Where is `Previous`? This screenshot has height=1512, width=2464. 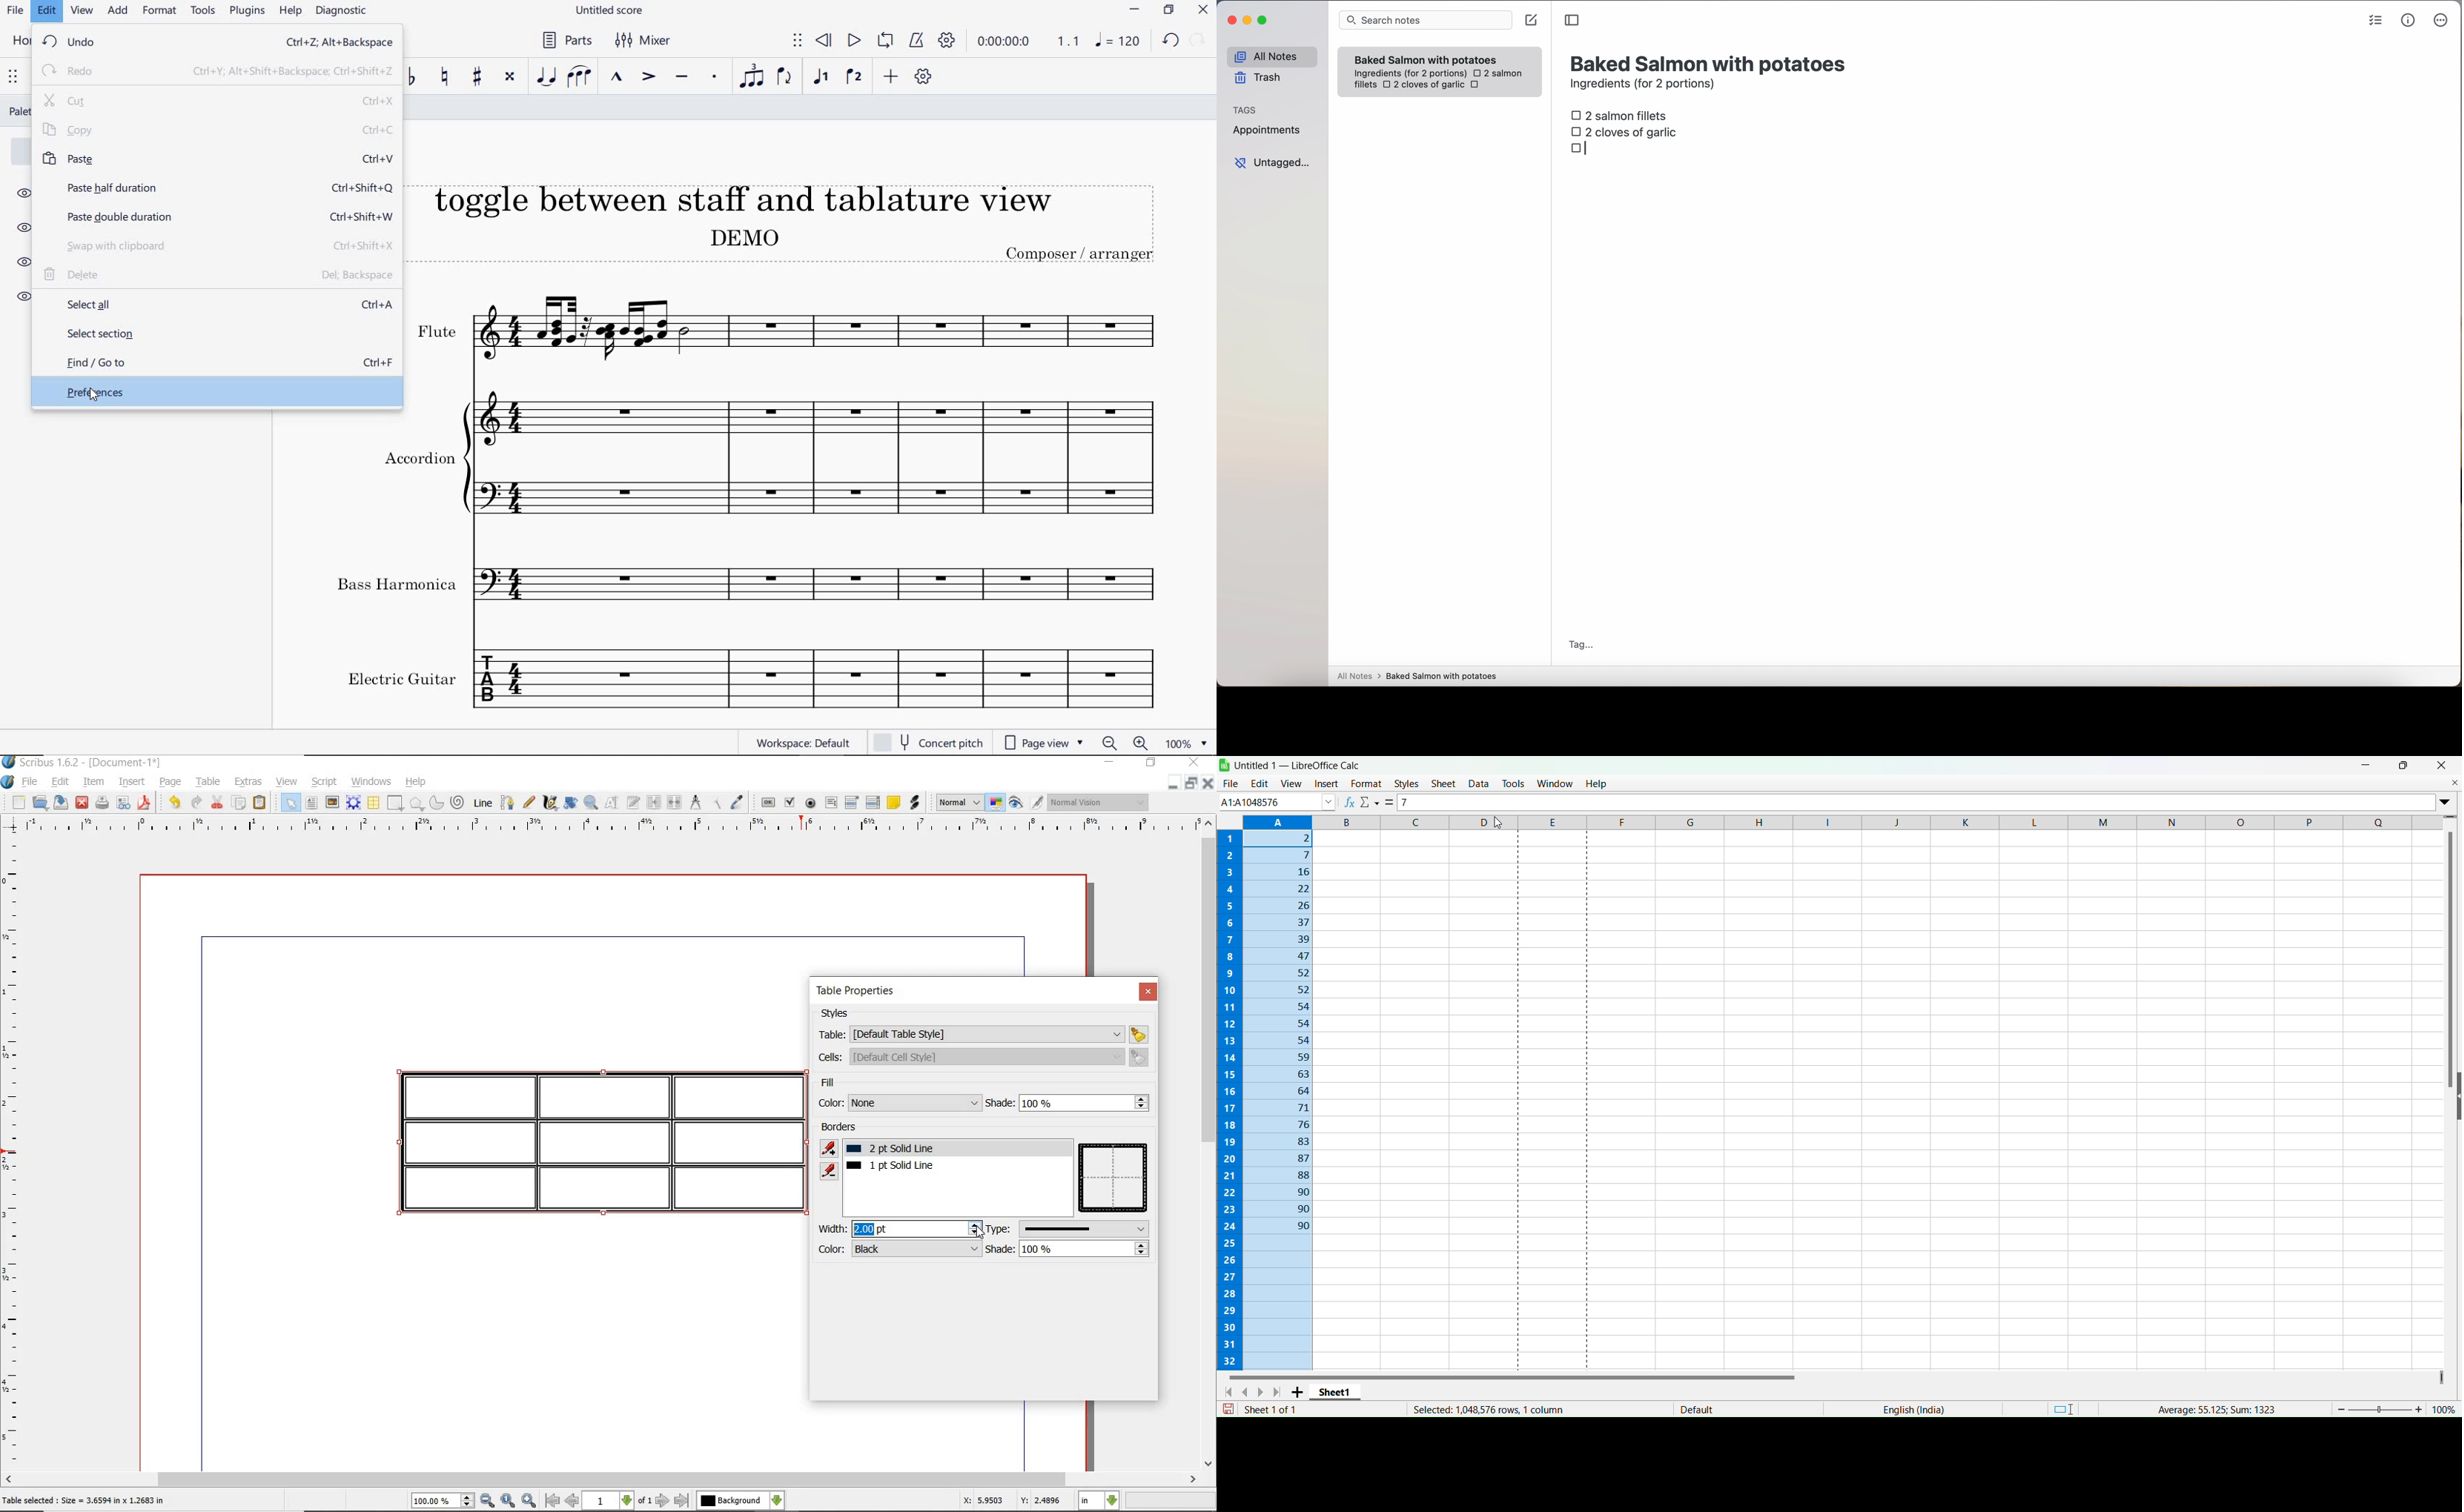
Previous is located at coordinates (1249, 1391).